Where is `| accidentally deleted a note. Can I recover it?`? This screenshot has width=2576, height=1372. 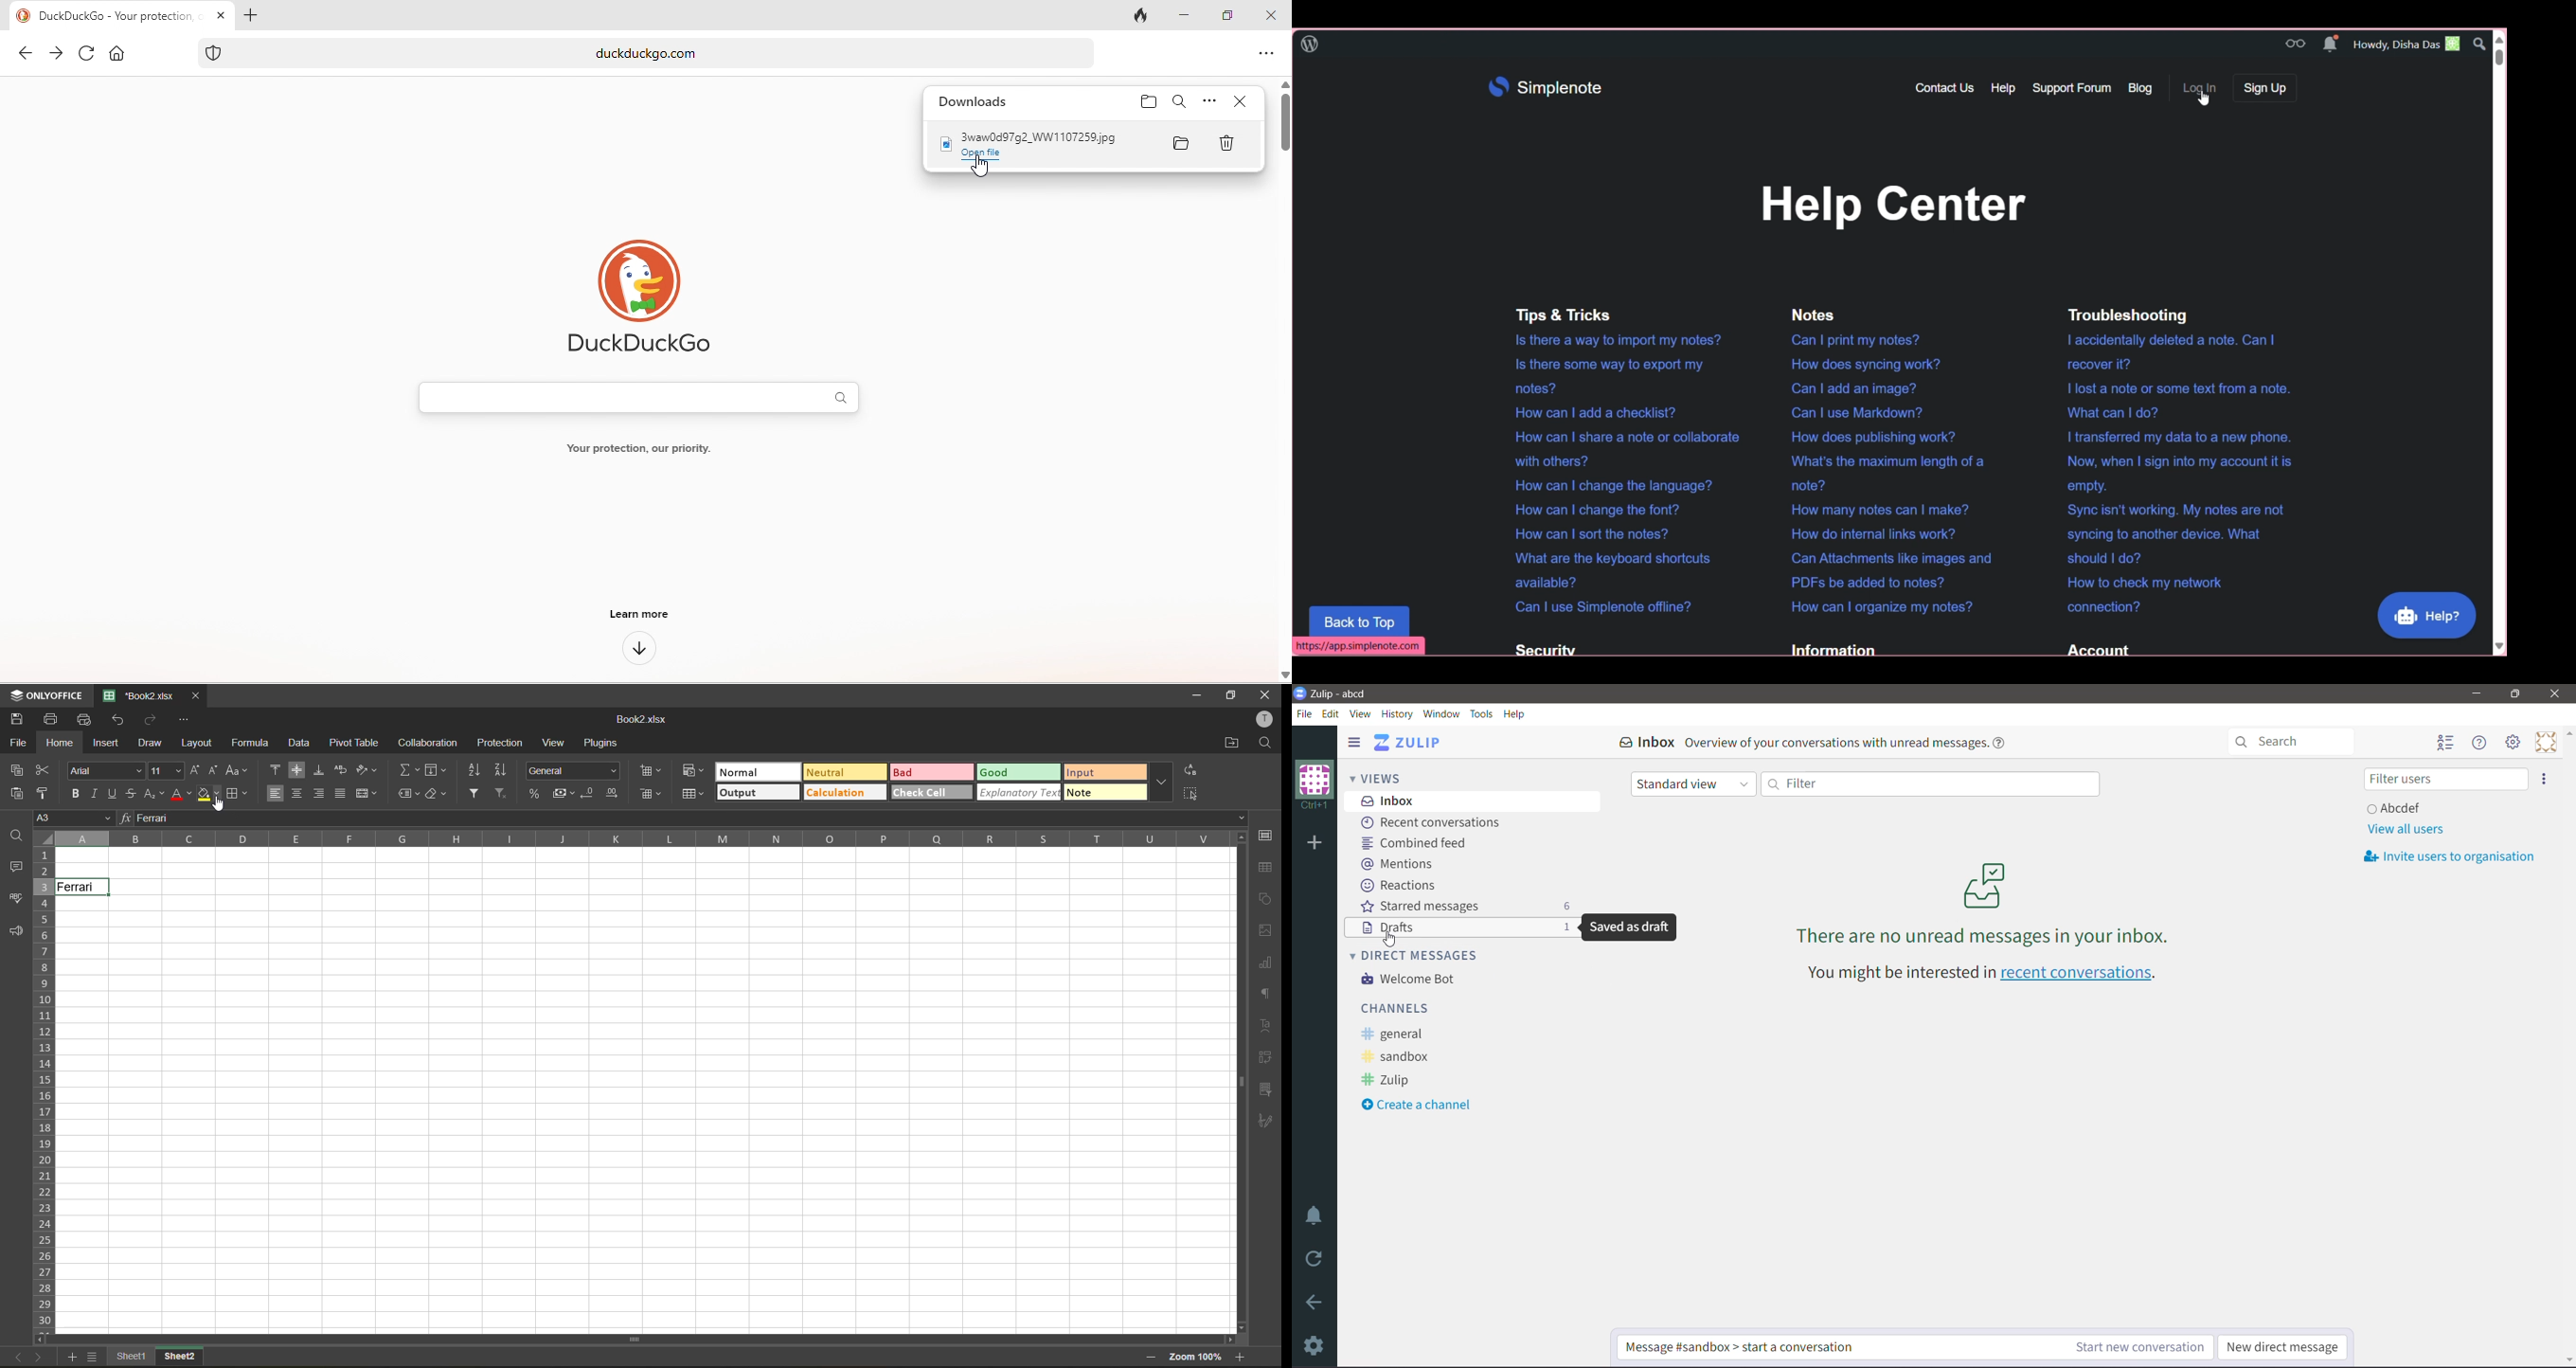
| accidentally deleted a note. Can I recover it? is located at coordinates (2170, 352).